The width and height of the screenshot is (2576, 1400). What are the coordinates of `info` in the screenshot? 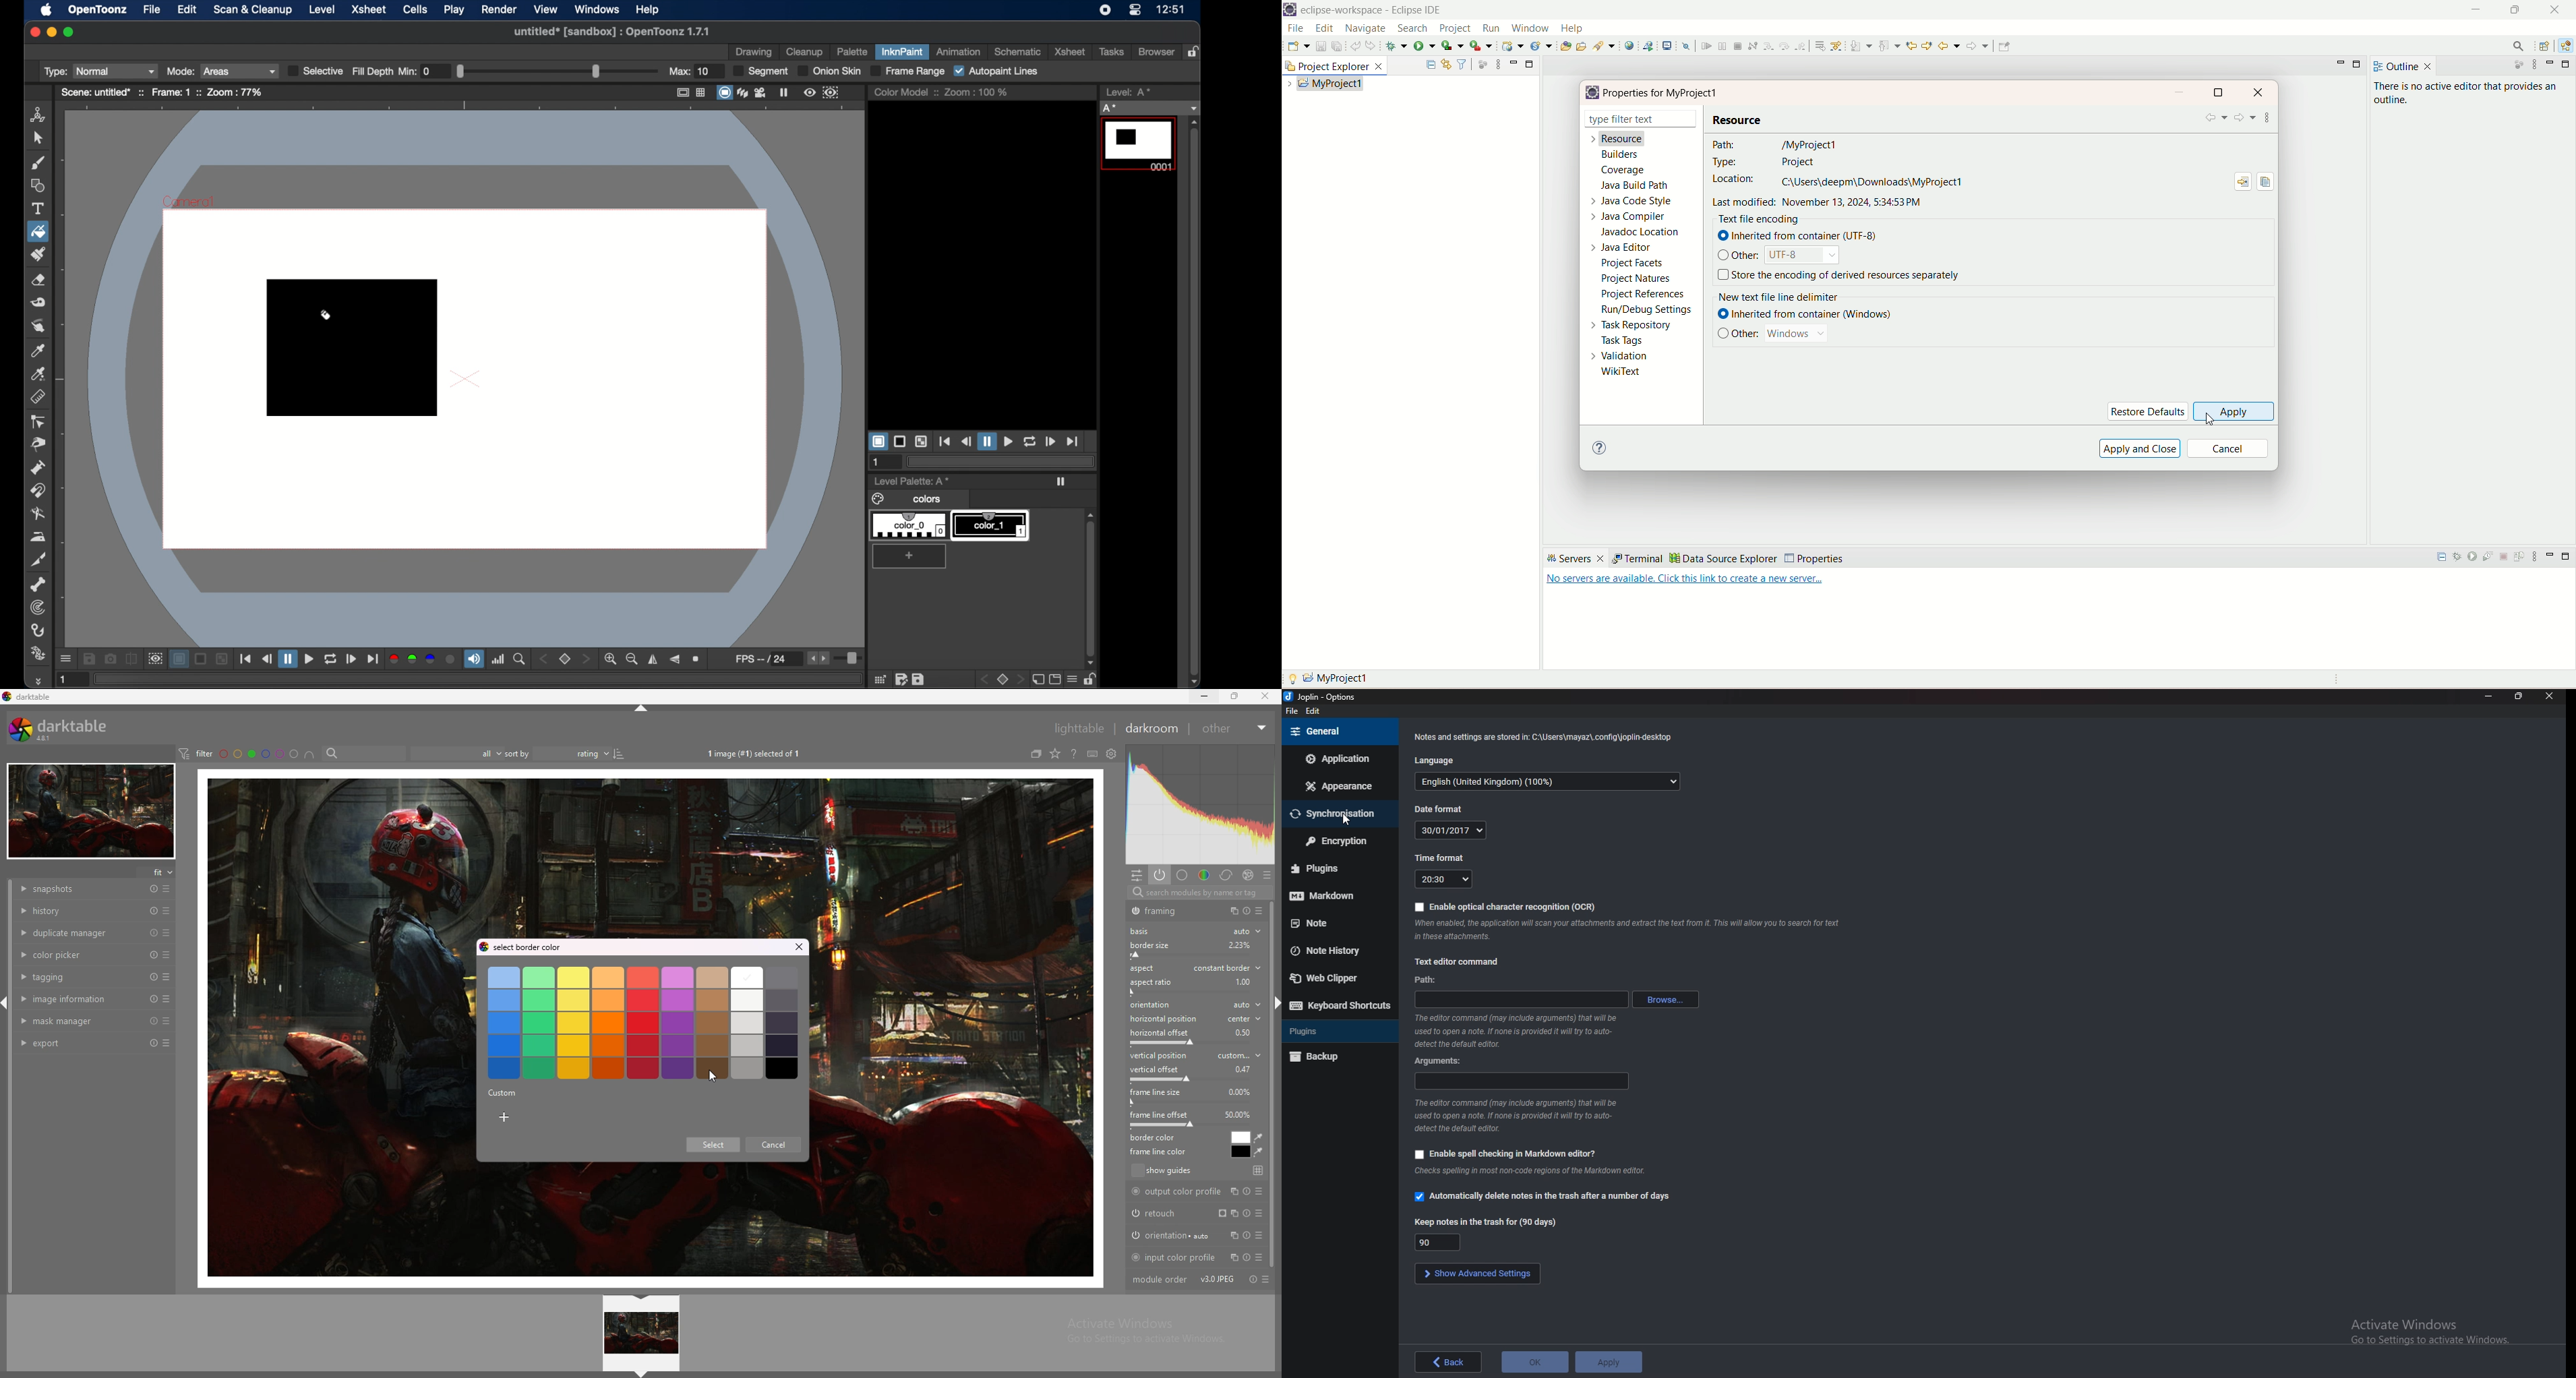 It's located at (1515, 1114).